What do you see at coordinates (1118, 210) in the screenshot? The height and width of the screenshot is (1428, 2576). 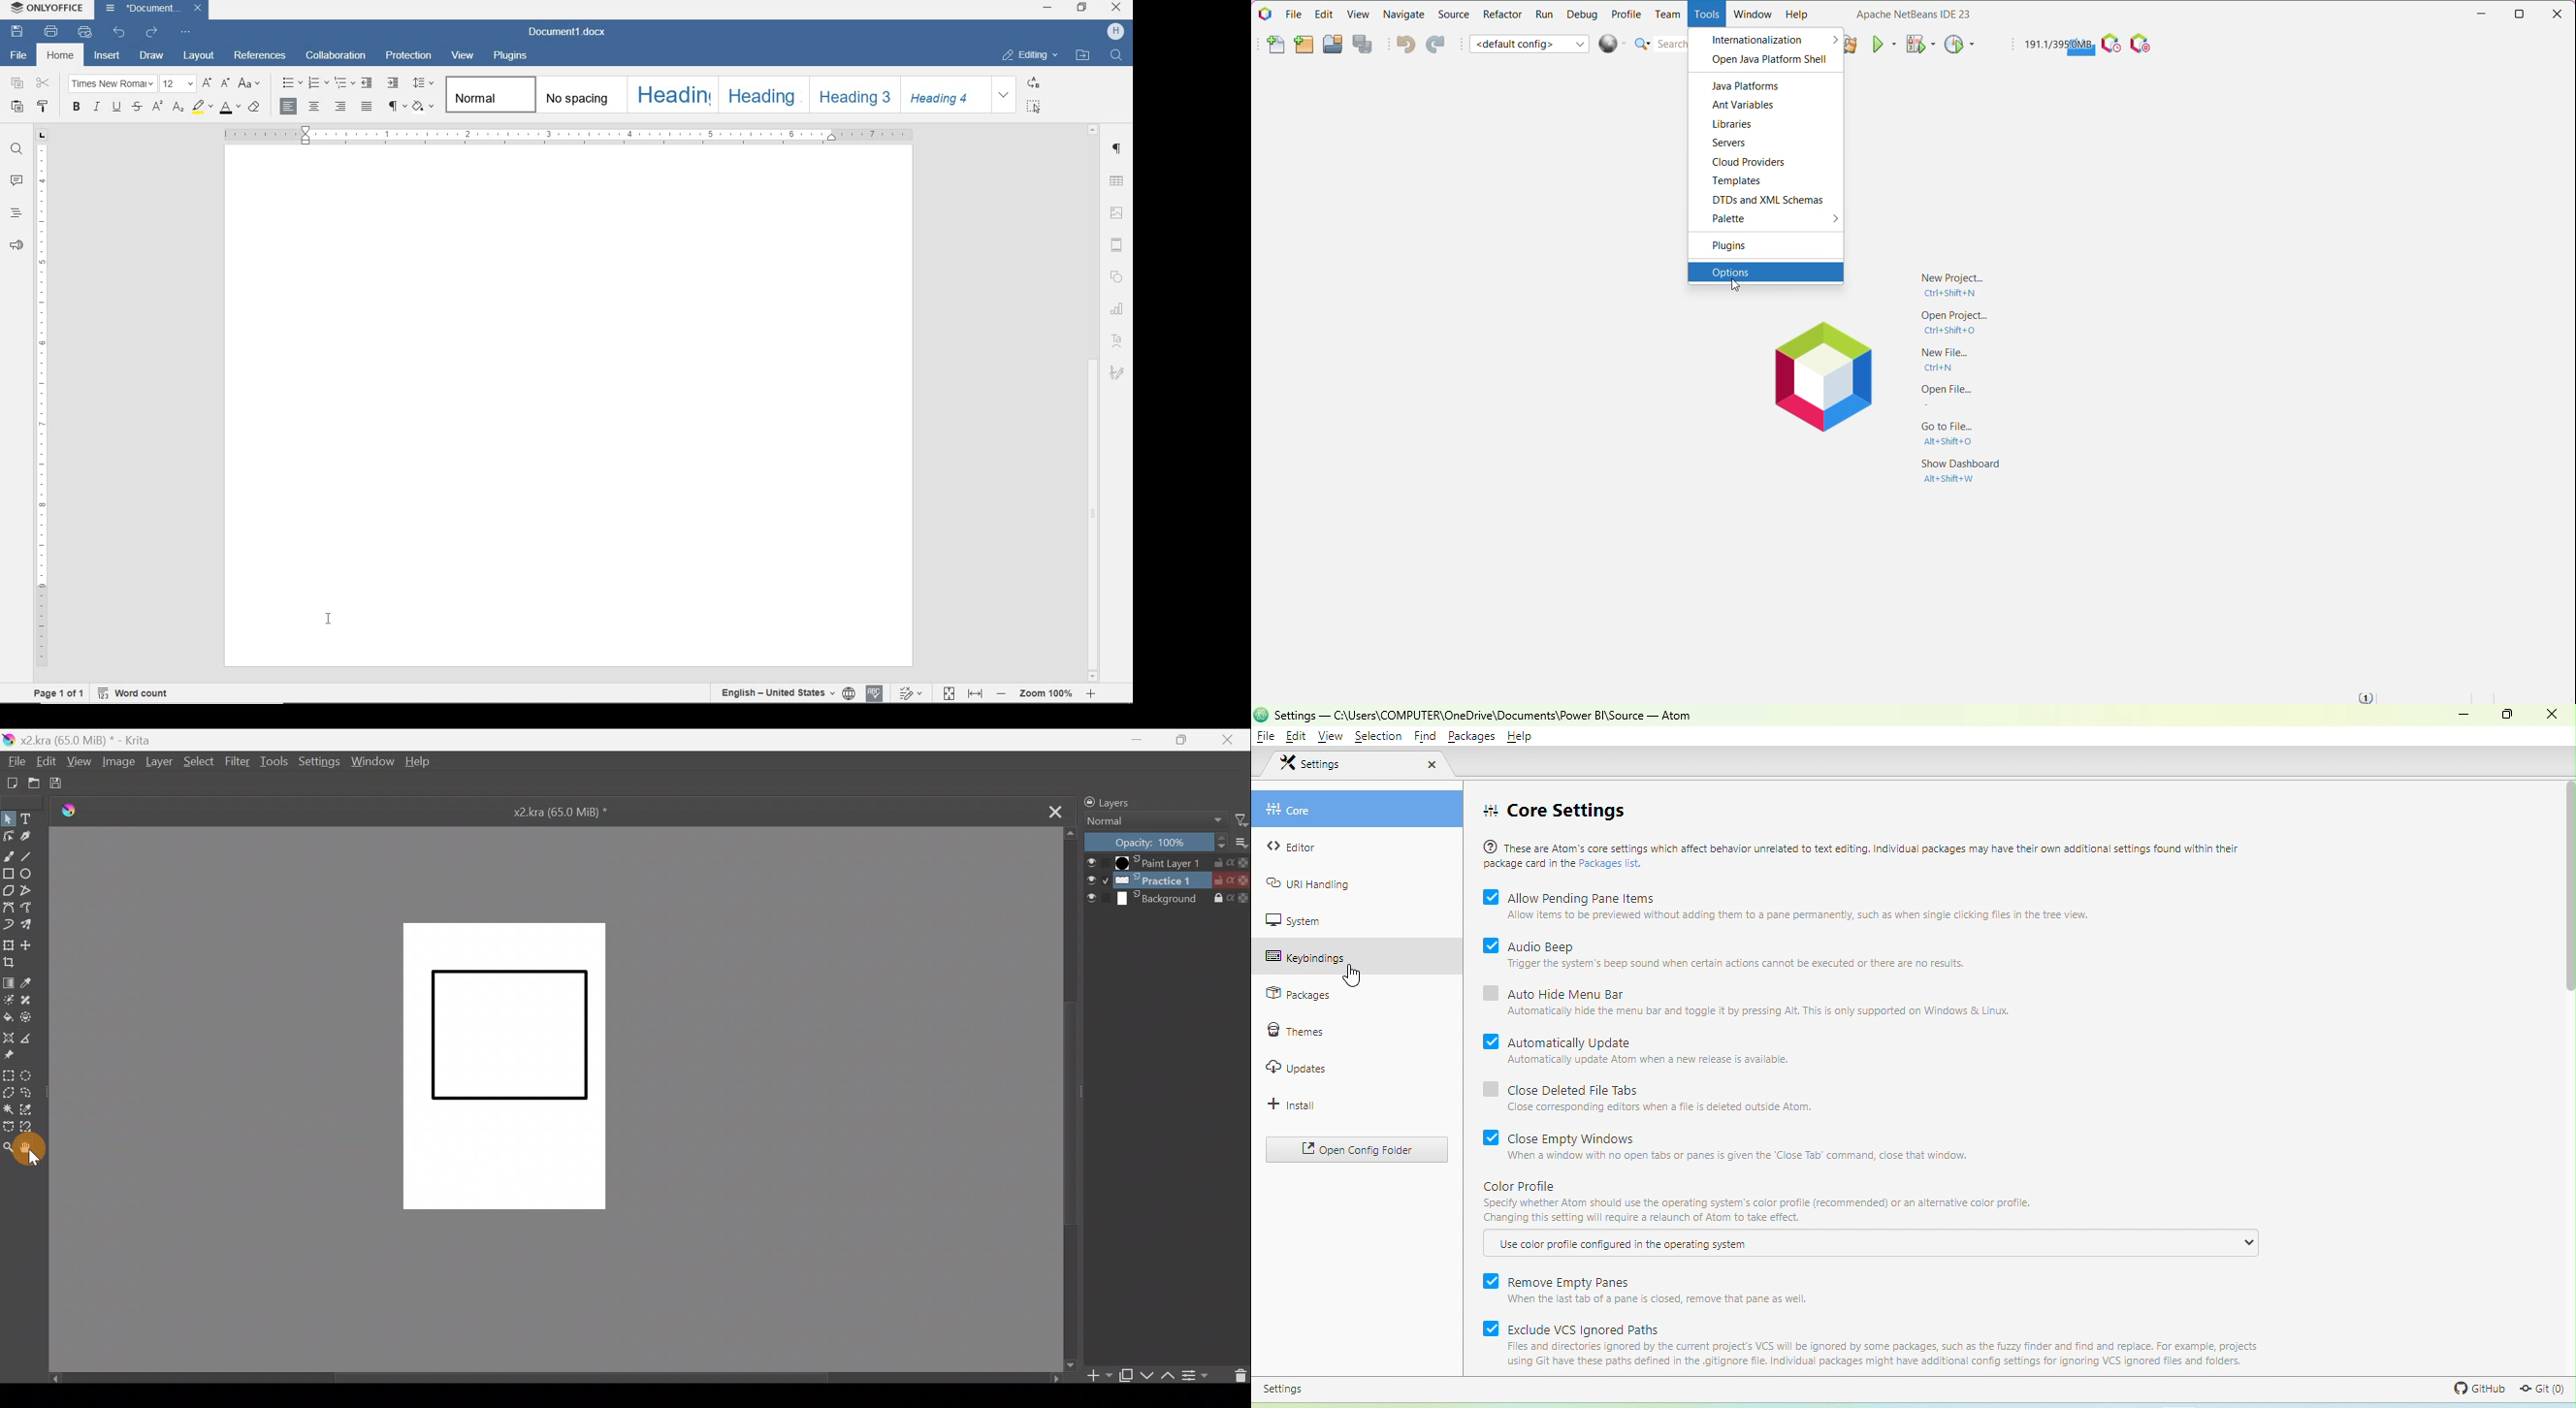 I see `image` at bounding box center [1118, 210].